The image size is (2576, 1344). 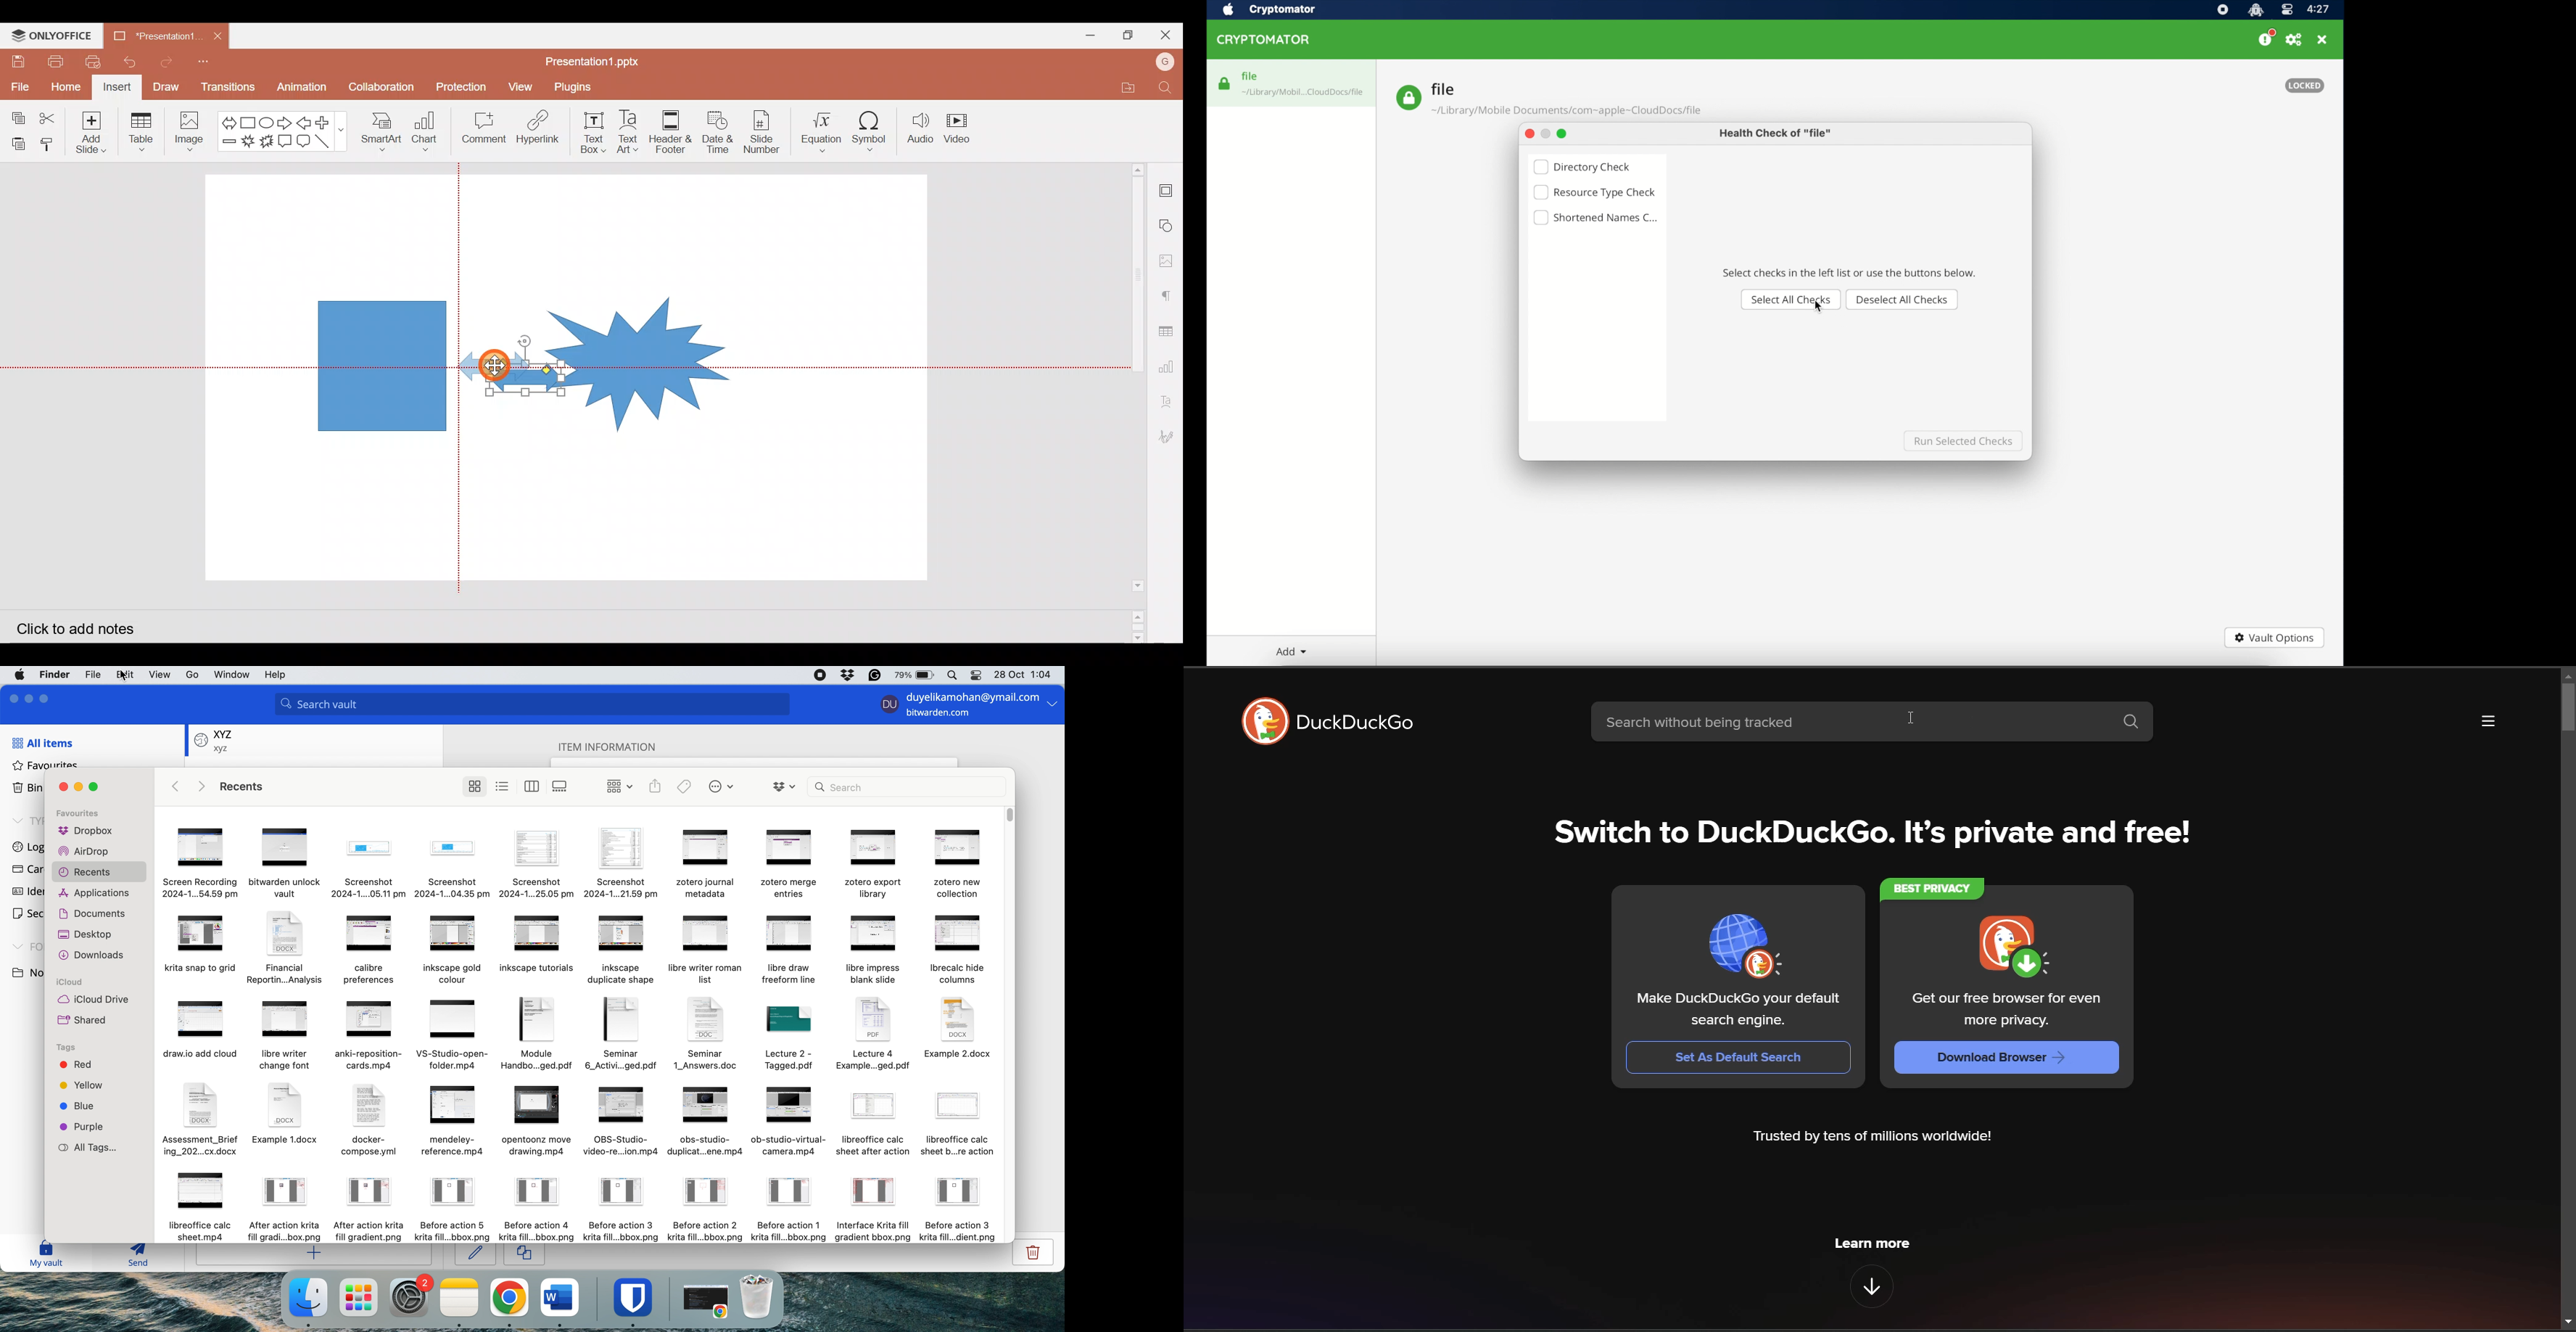 What do you see at coordinates (19, 84) in the screenshot?
I see `File` at bounding box center [19, 84].